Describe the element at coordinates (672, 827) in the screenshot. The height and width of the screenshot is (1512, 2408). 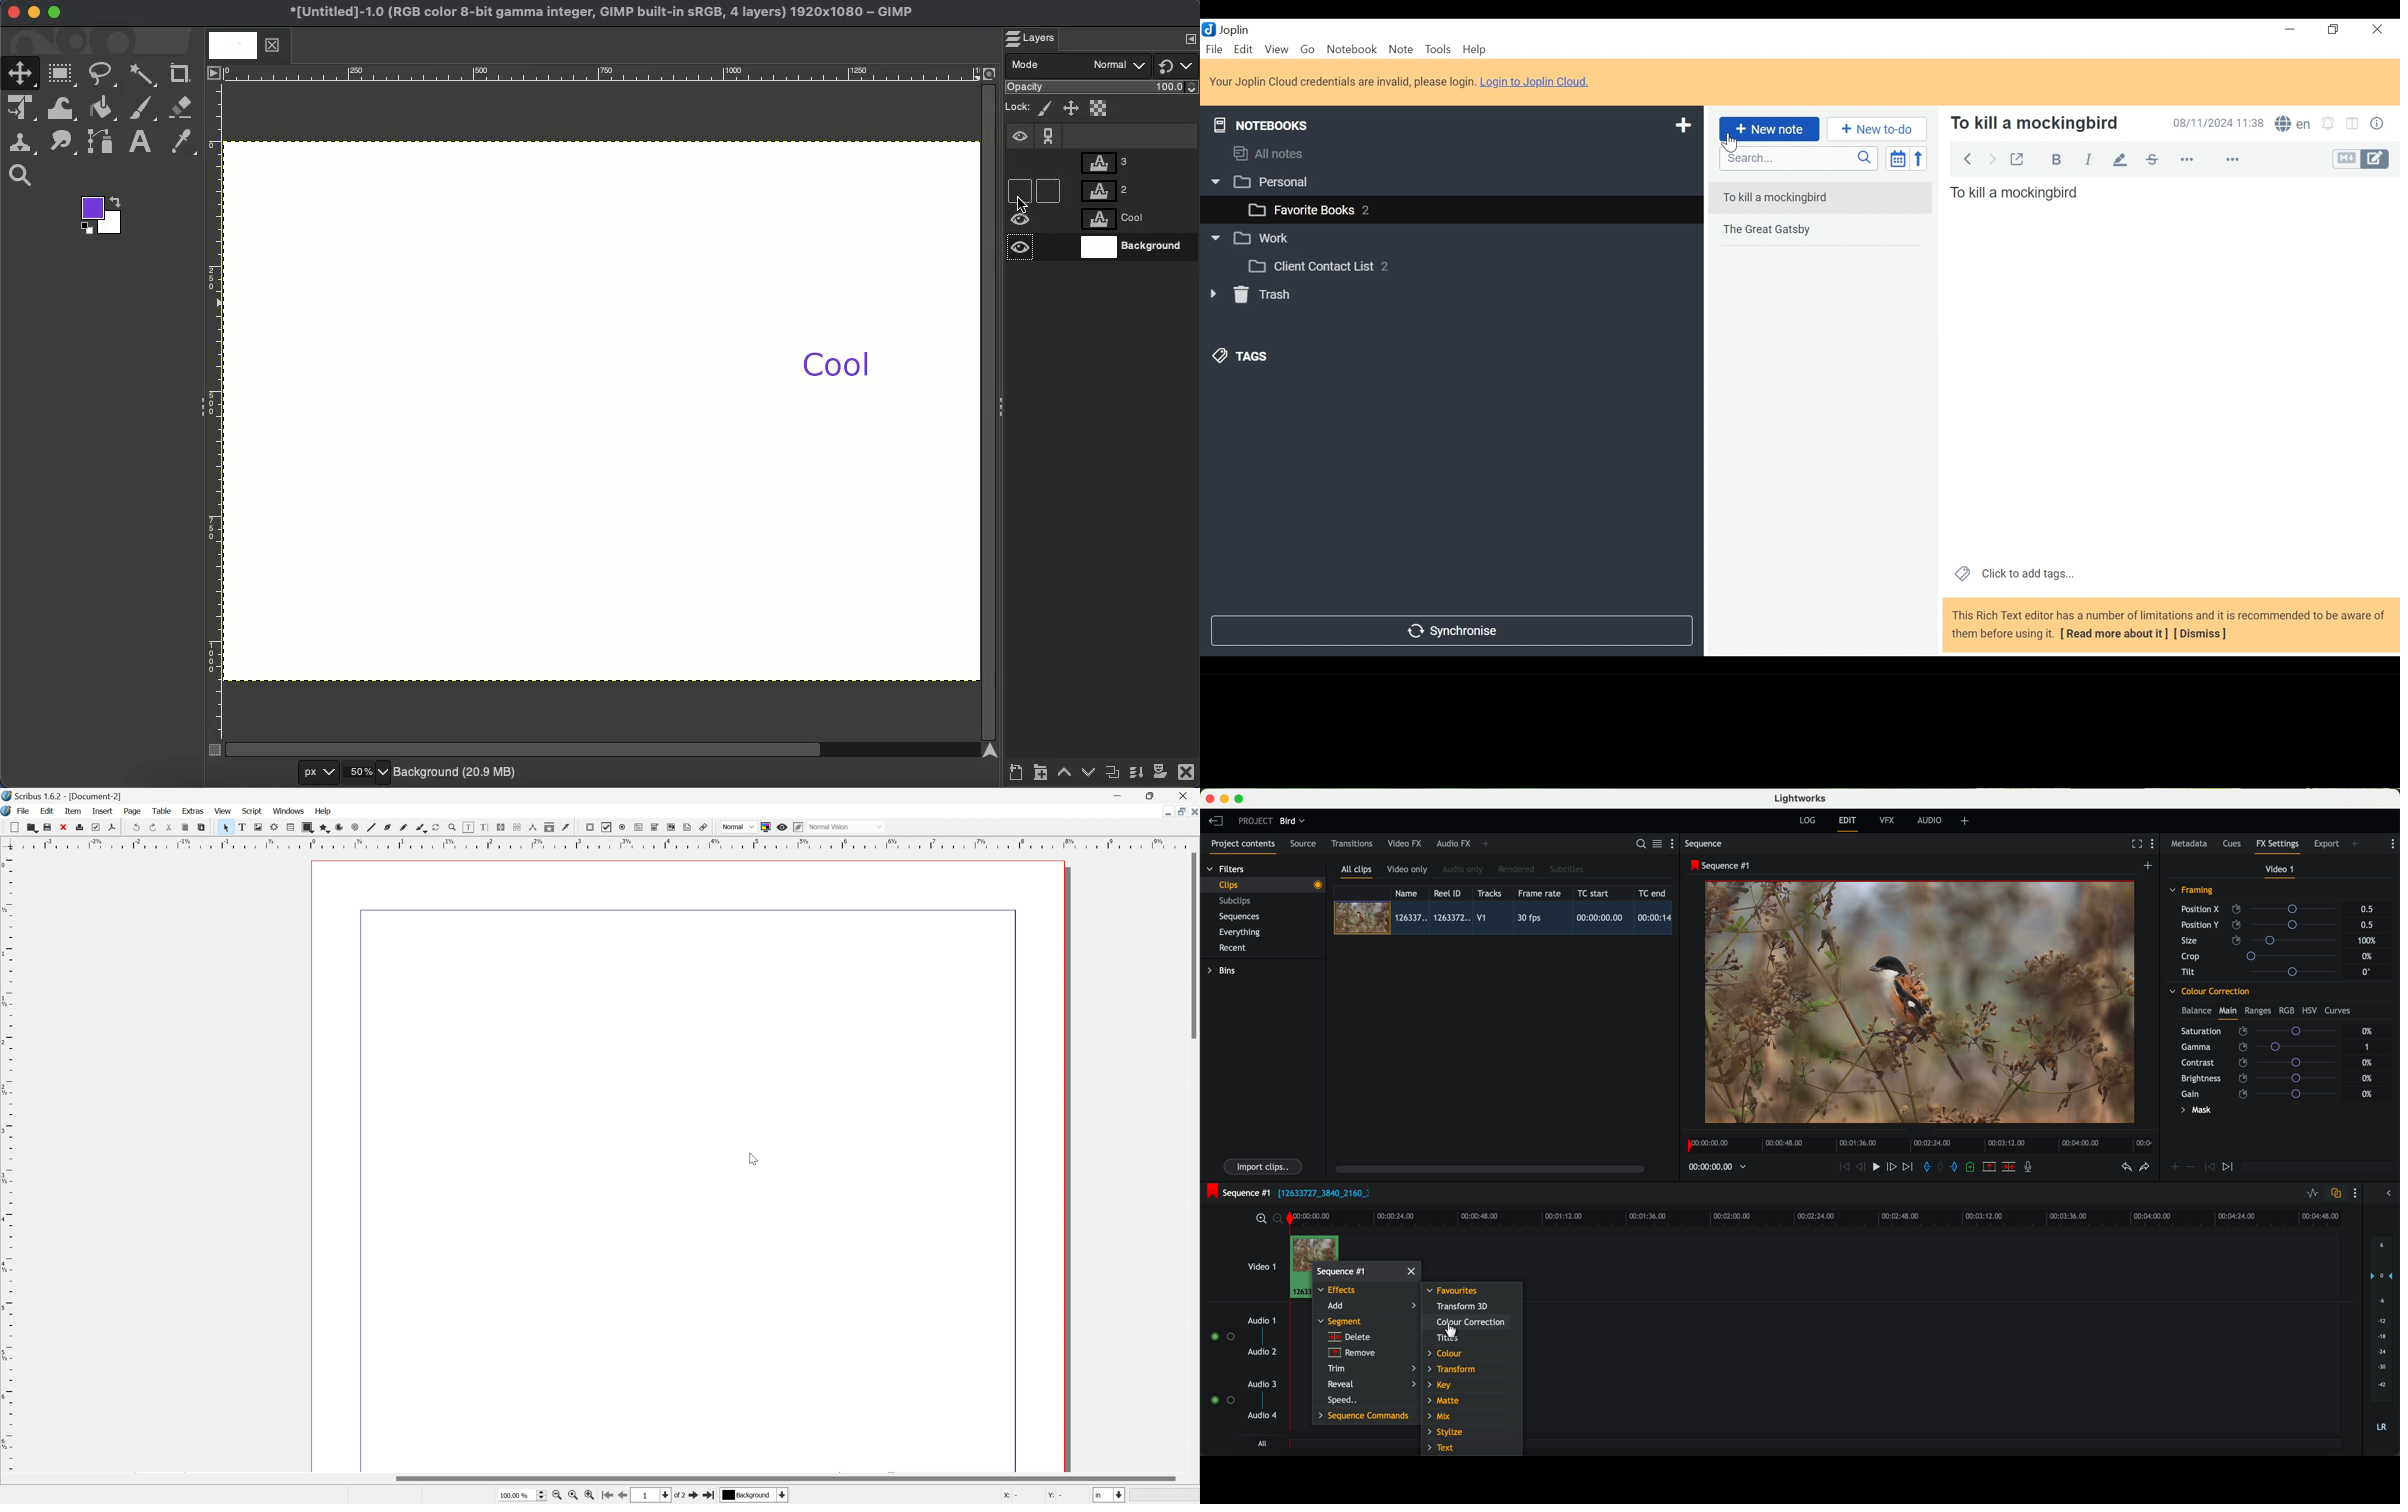
I see `pdf list box` at that location.